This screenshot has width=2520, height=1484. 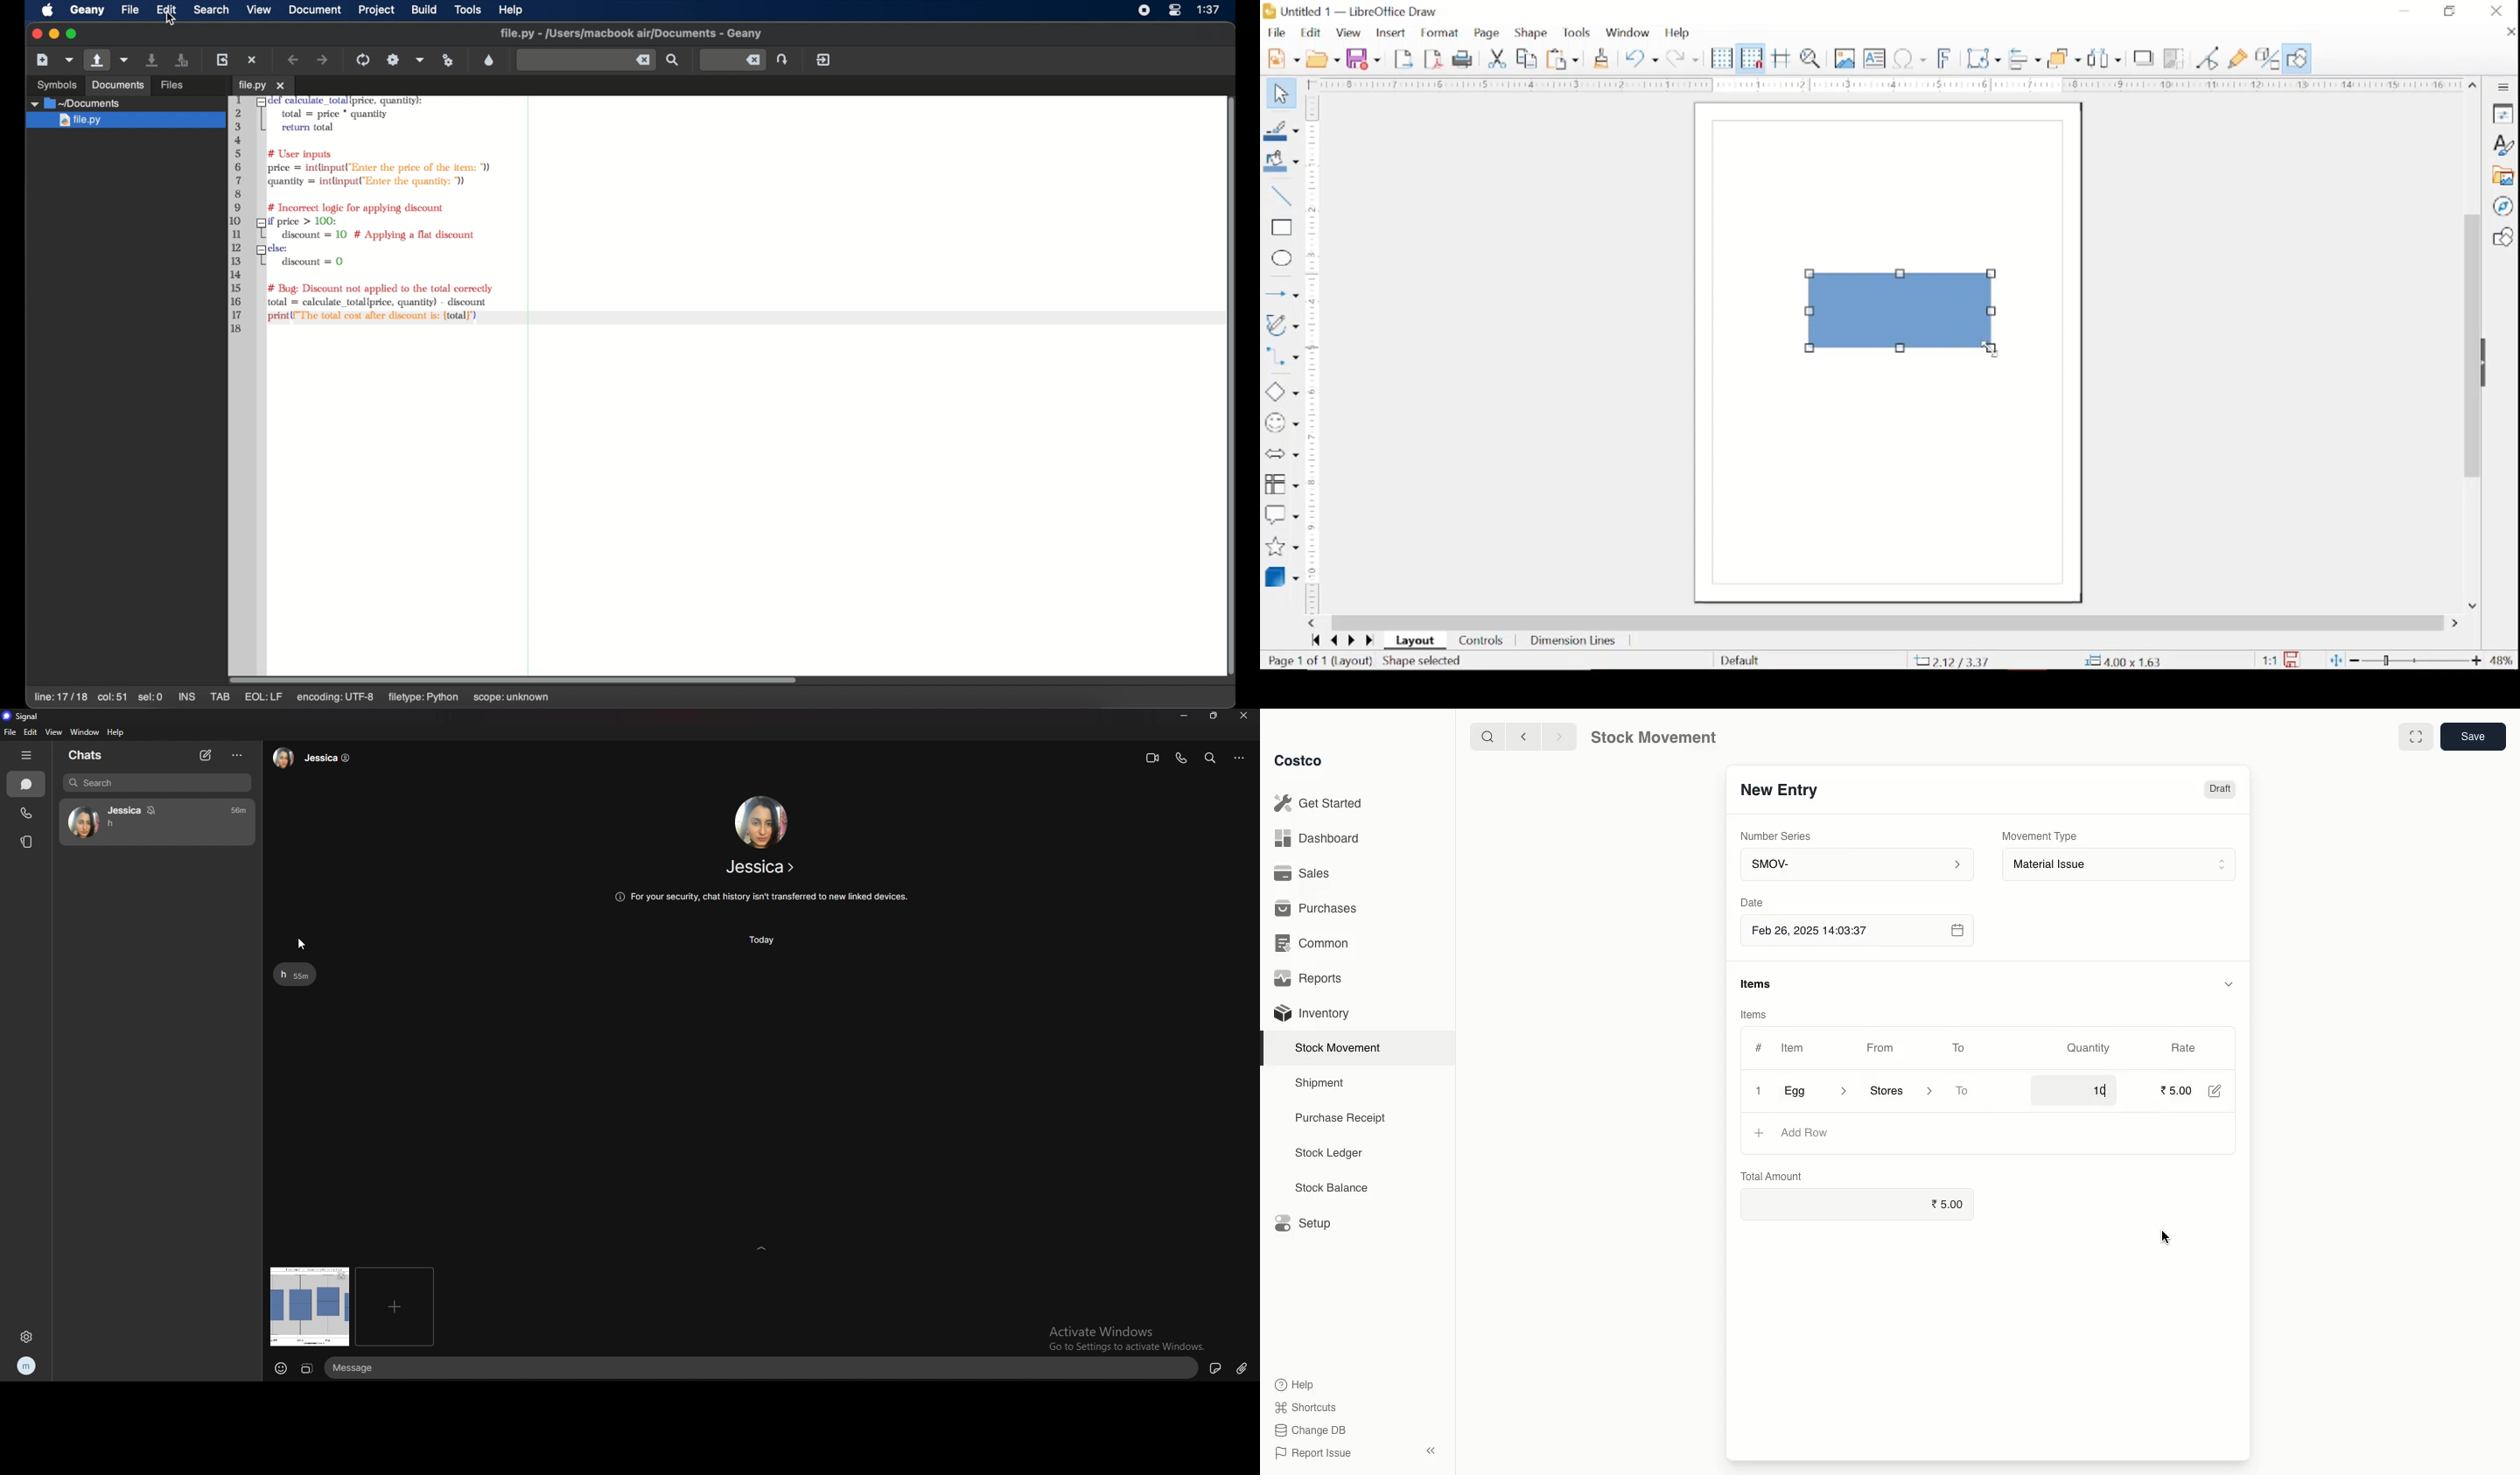 What do you see at coordinates (1405, 58) in the screenshot?
I see `export` at bounding box center [1405, 58].